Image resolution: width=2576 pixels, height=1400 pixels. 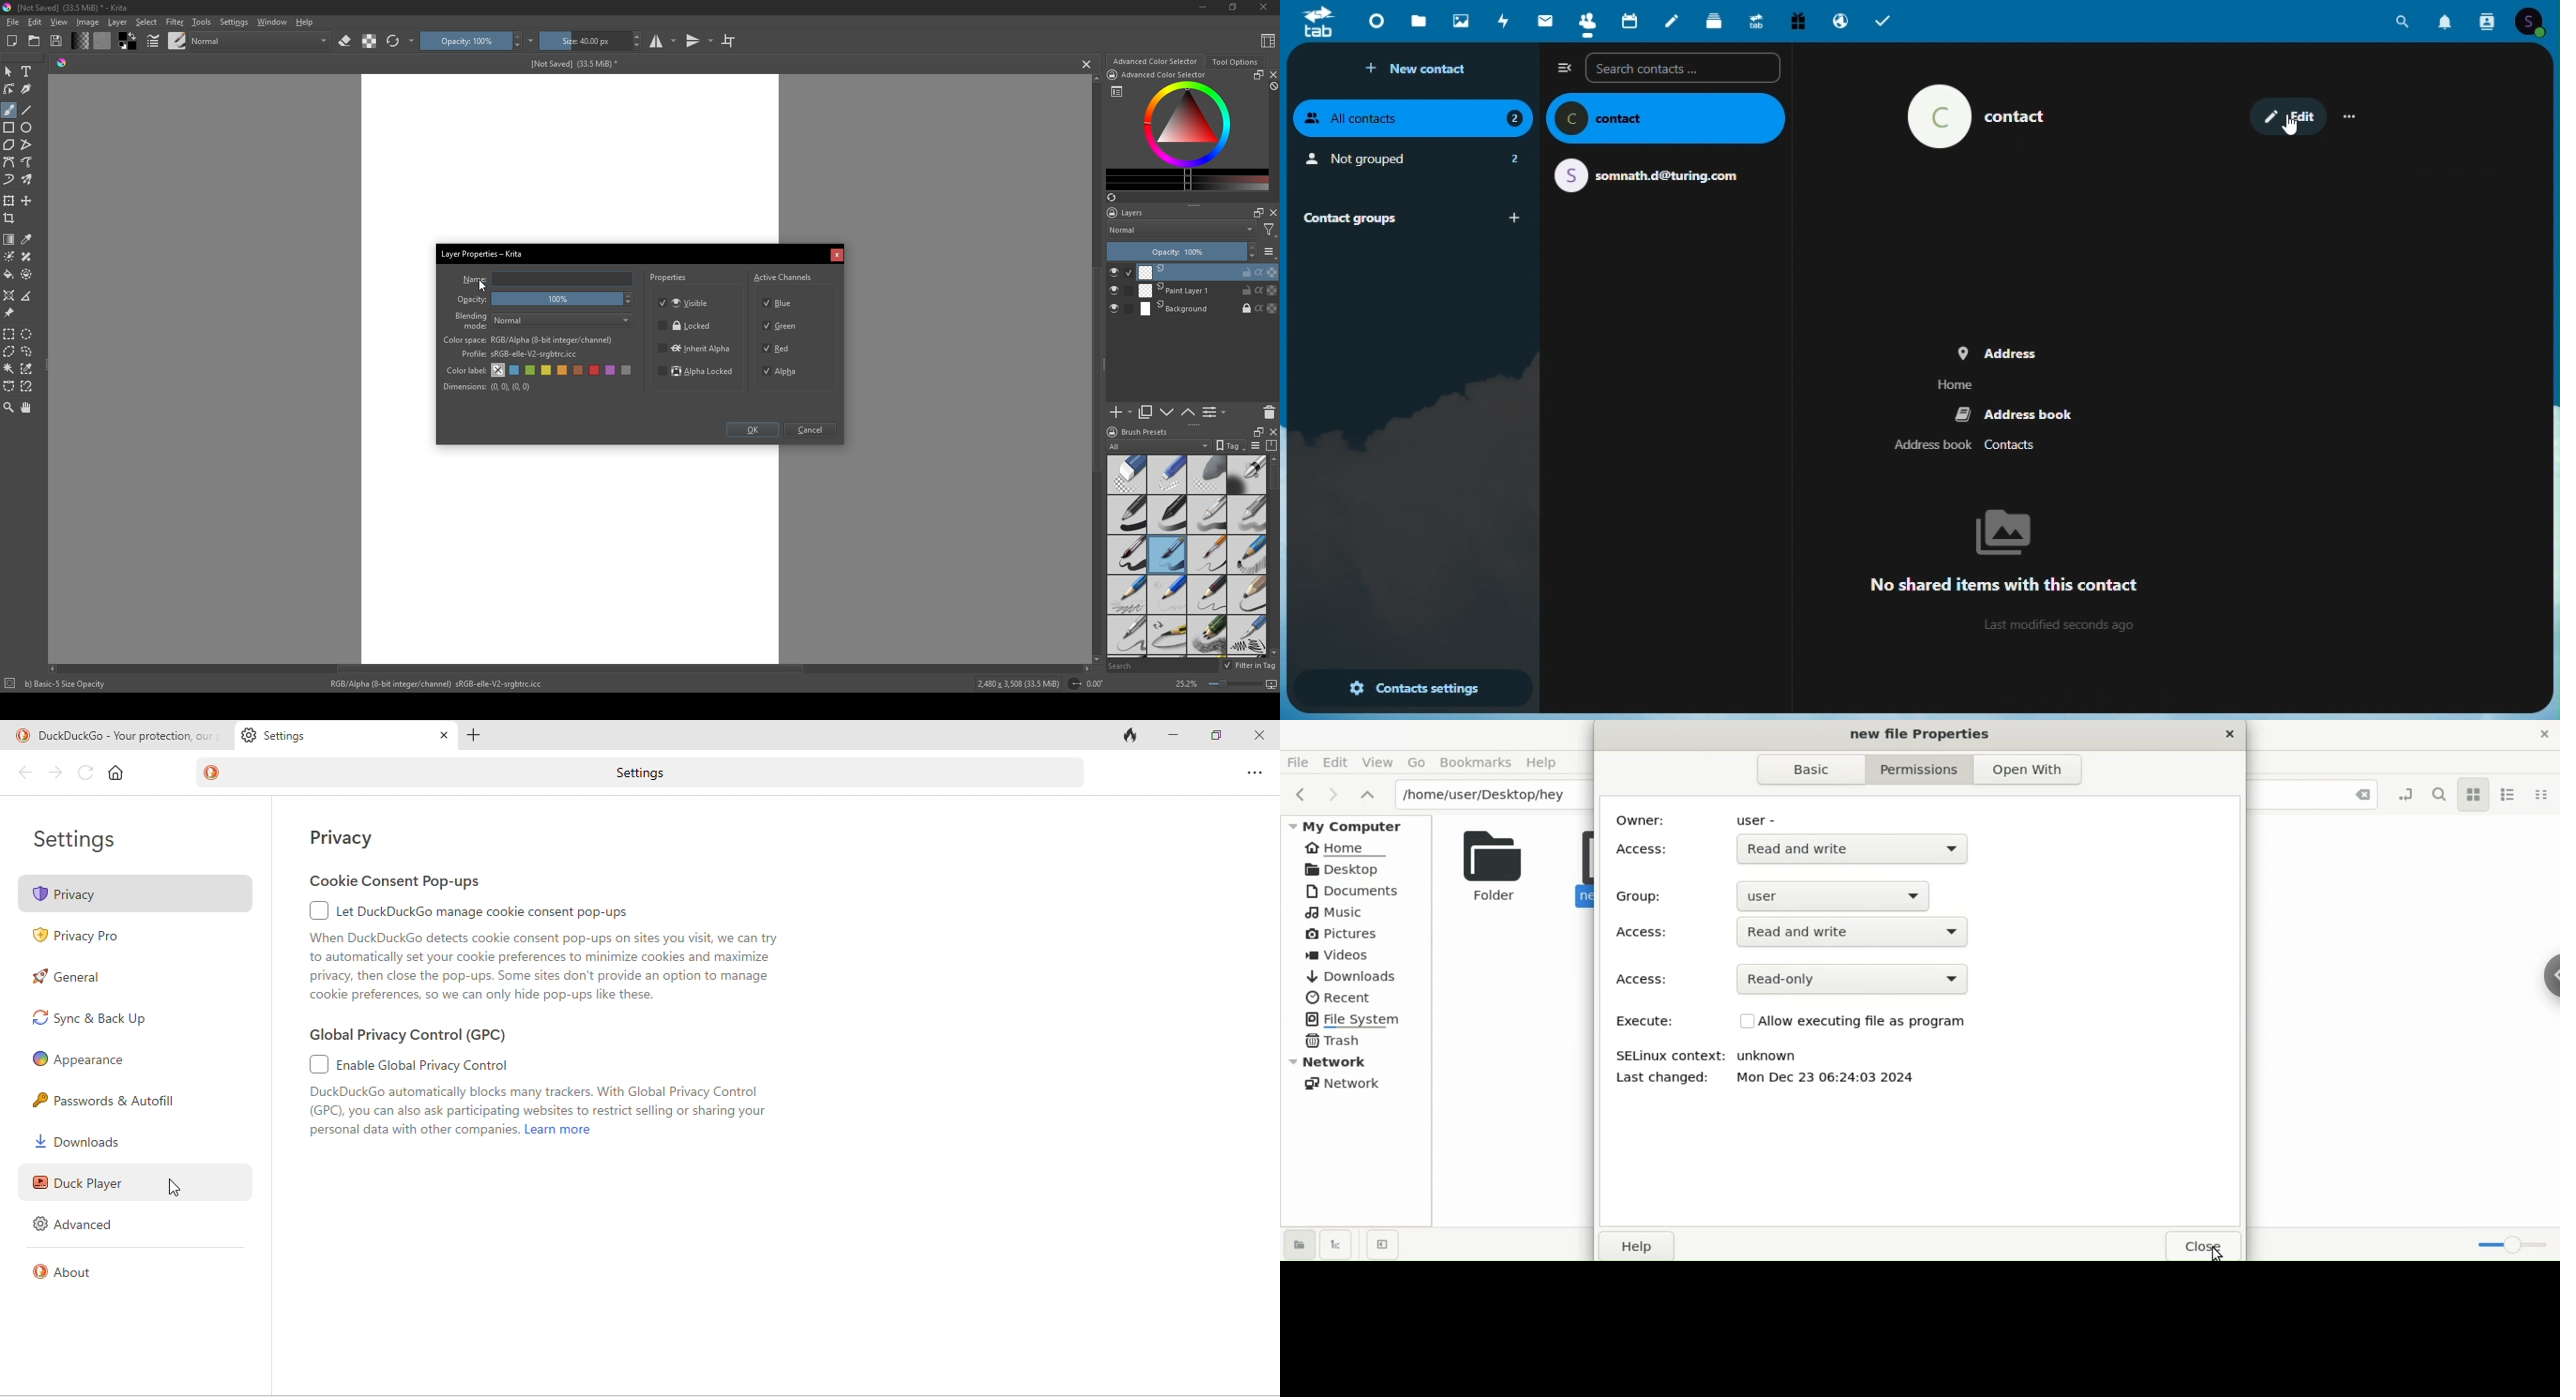 I want to click on Close, so click(x=2362, y=795).